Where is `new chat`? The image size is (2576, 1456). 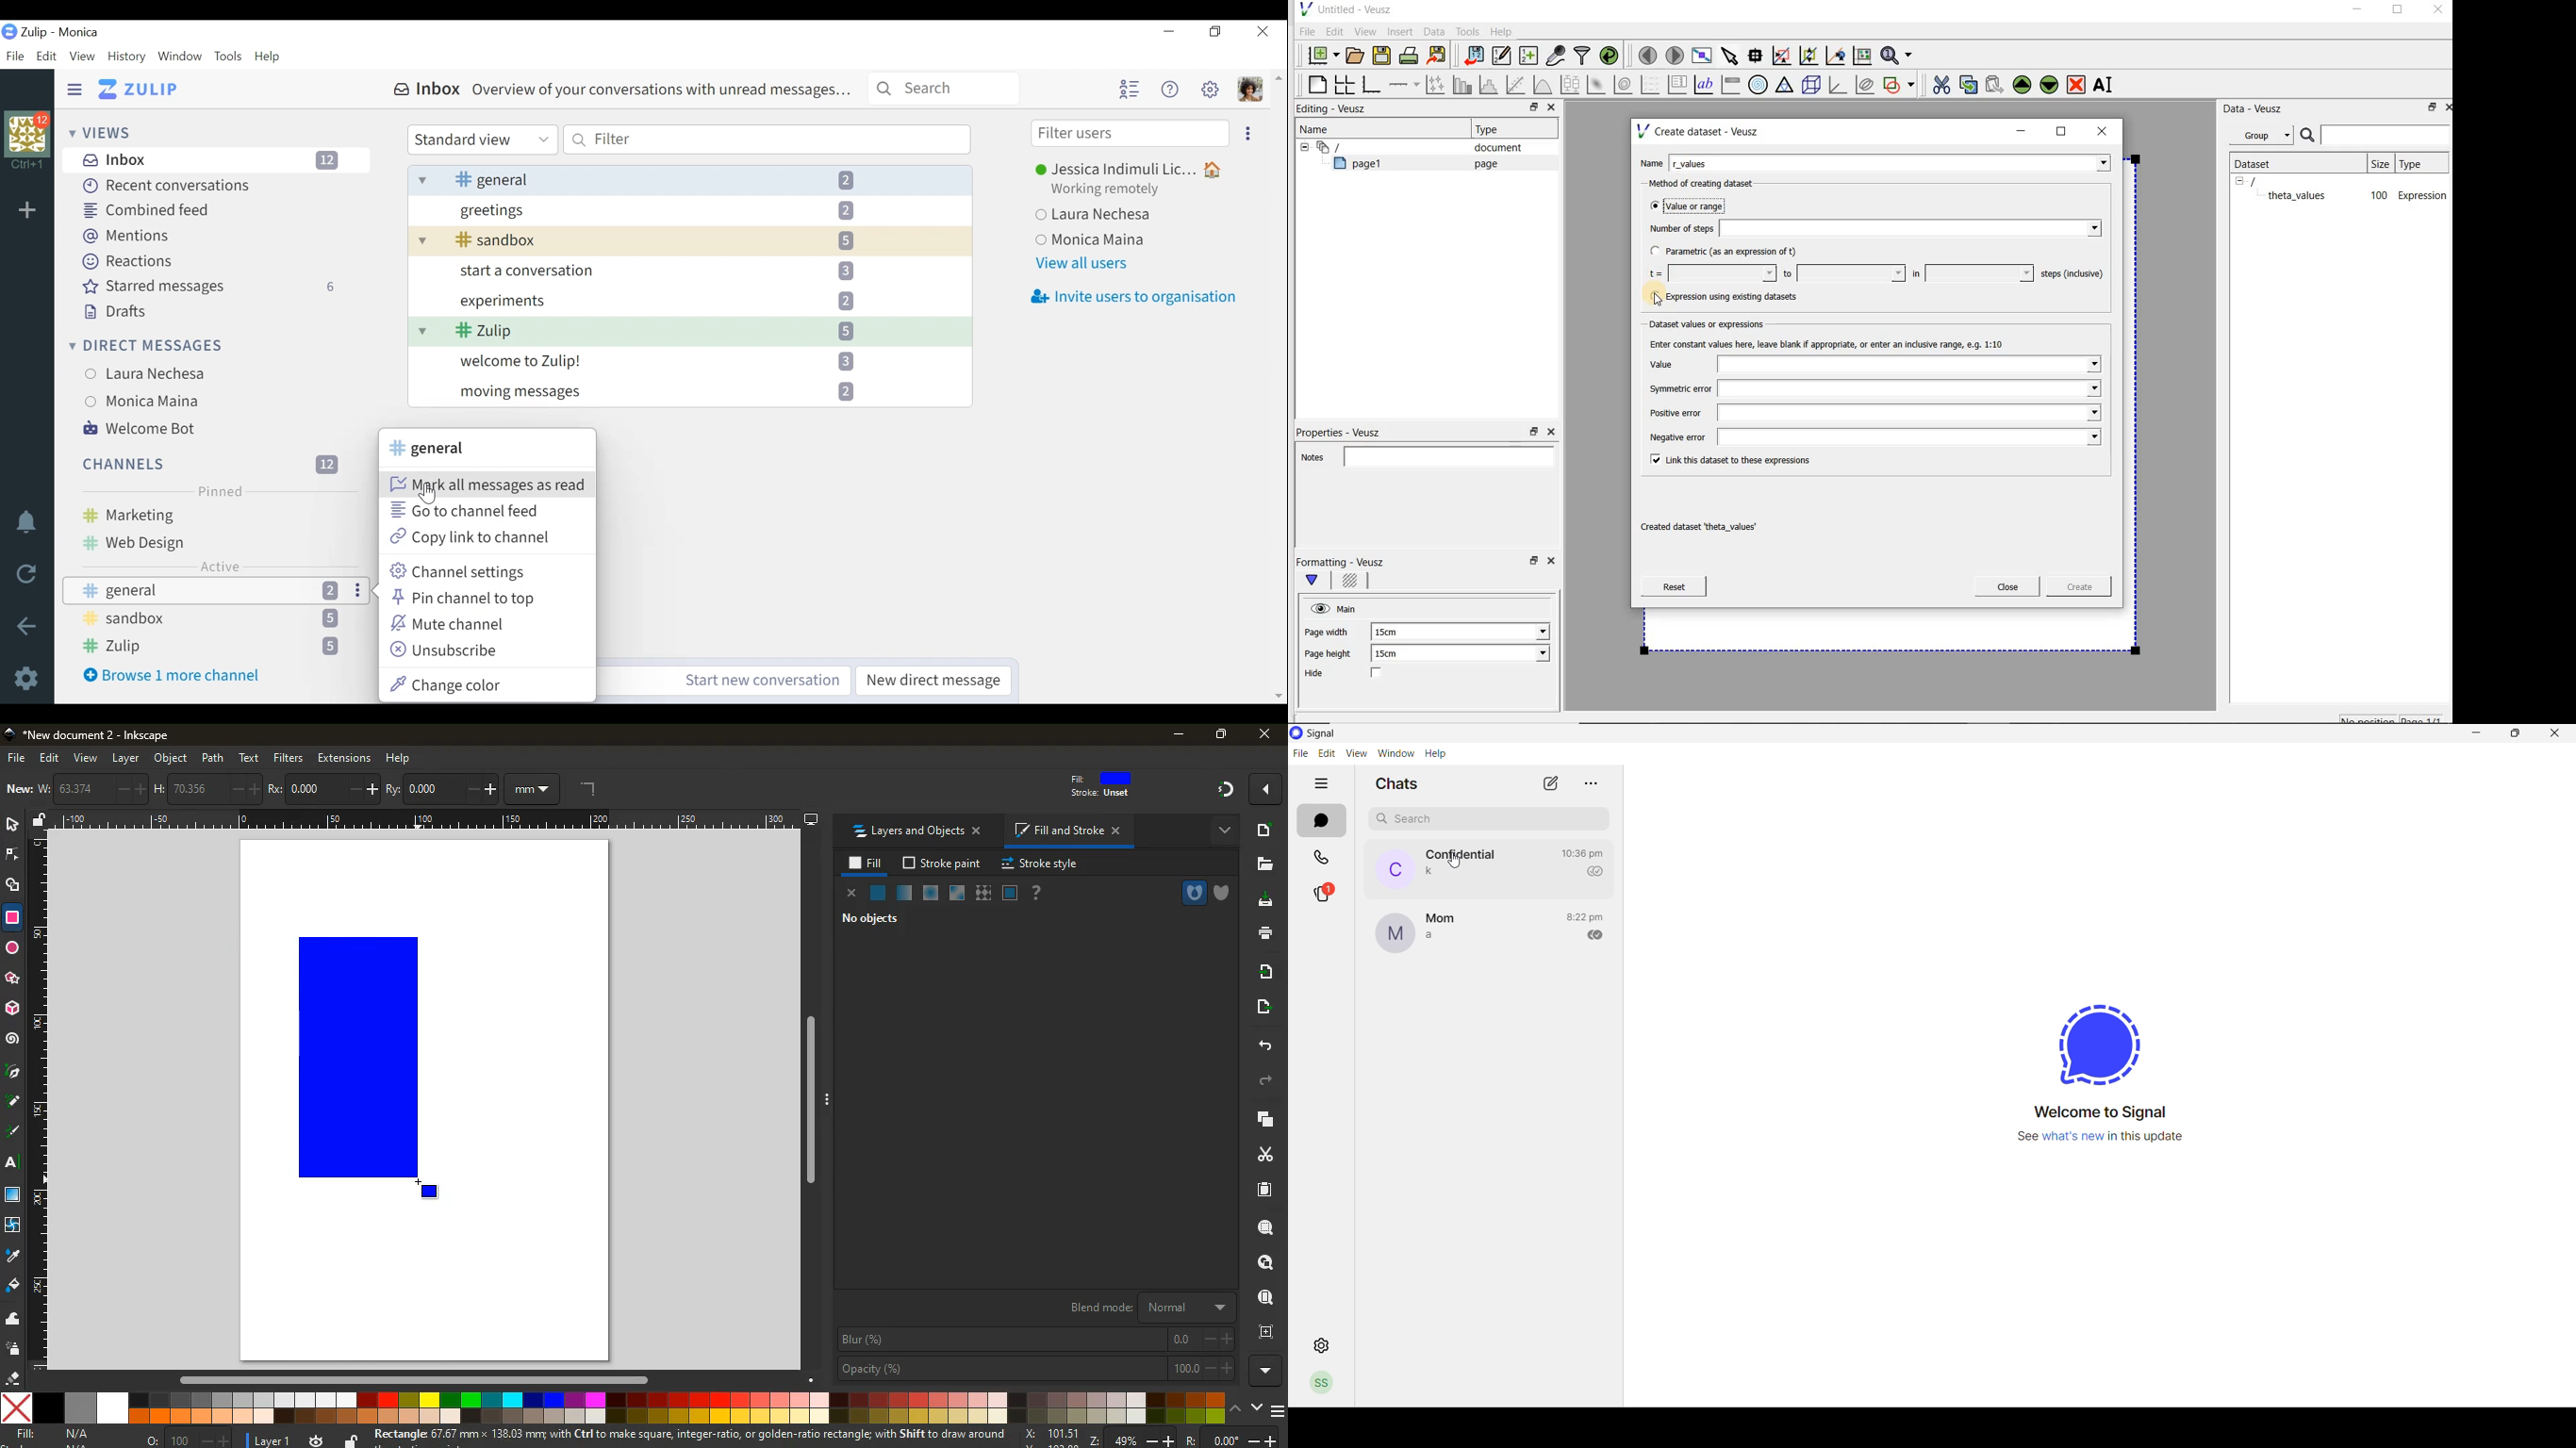
new chat is located at coordinates (1548, 784).